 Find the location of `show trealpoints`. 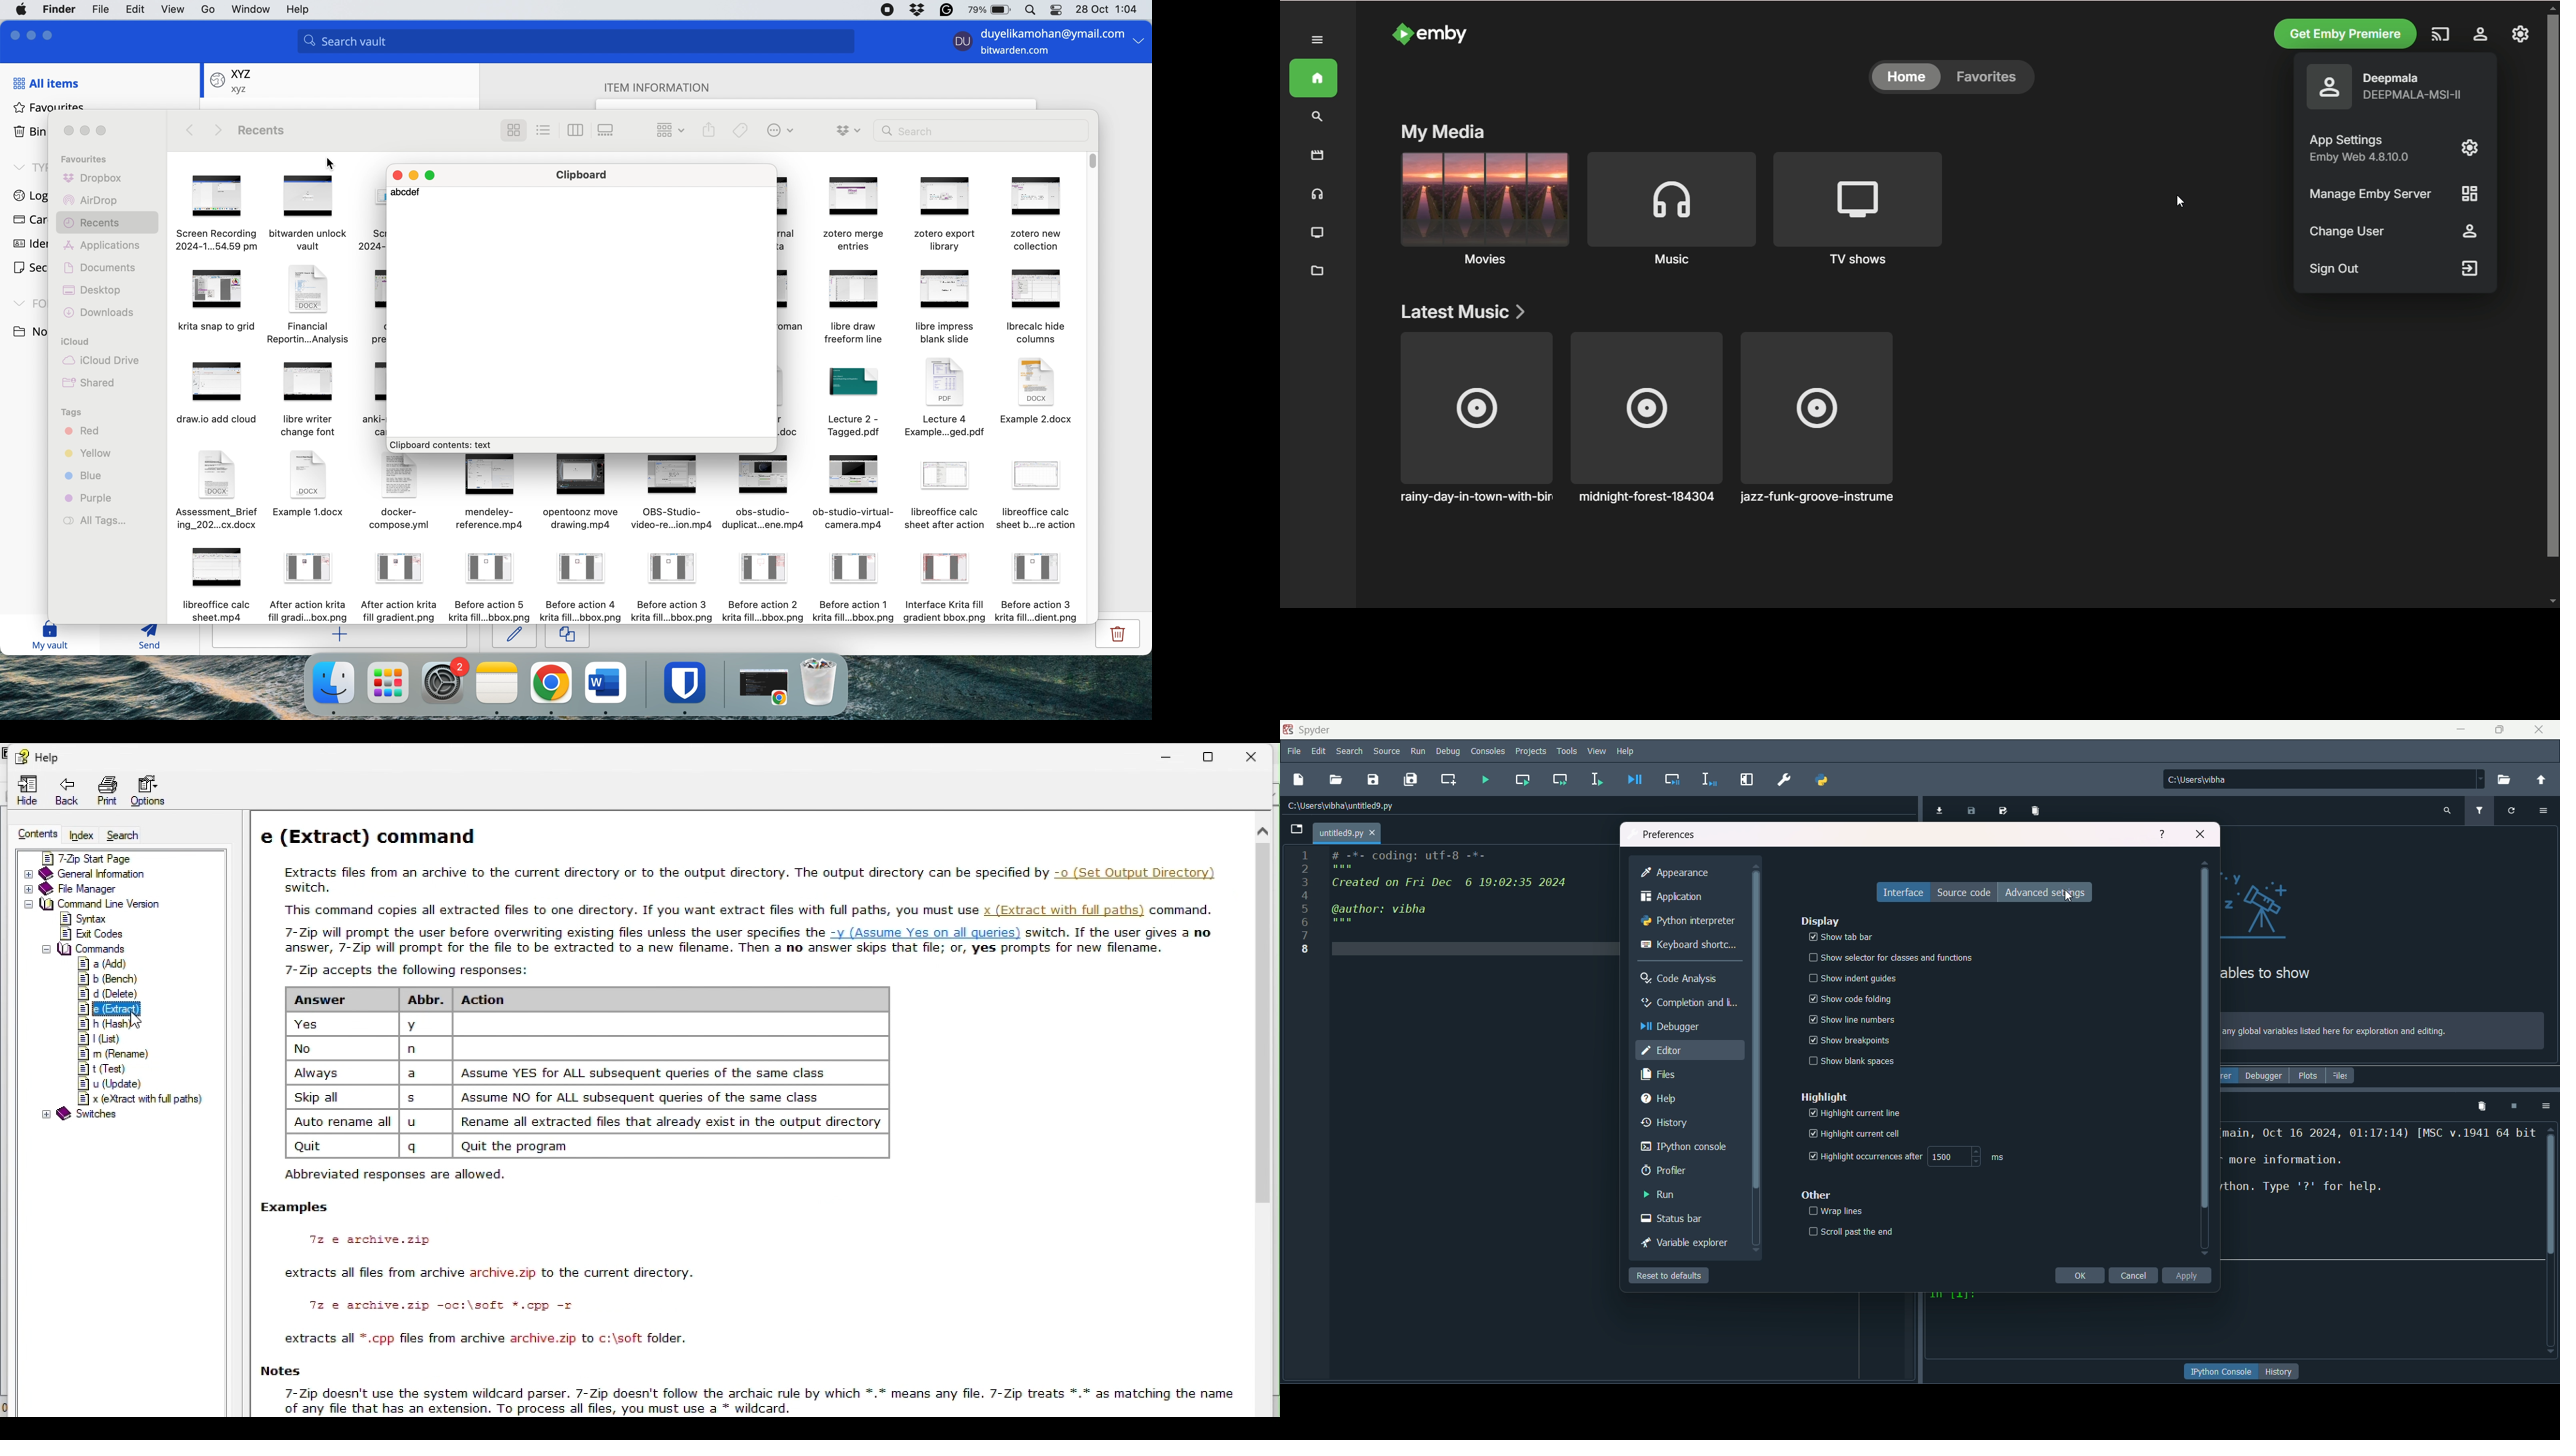

show trealpoints is located at coordinates (1847, 1041).